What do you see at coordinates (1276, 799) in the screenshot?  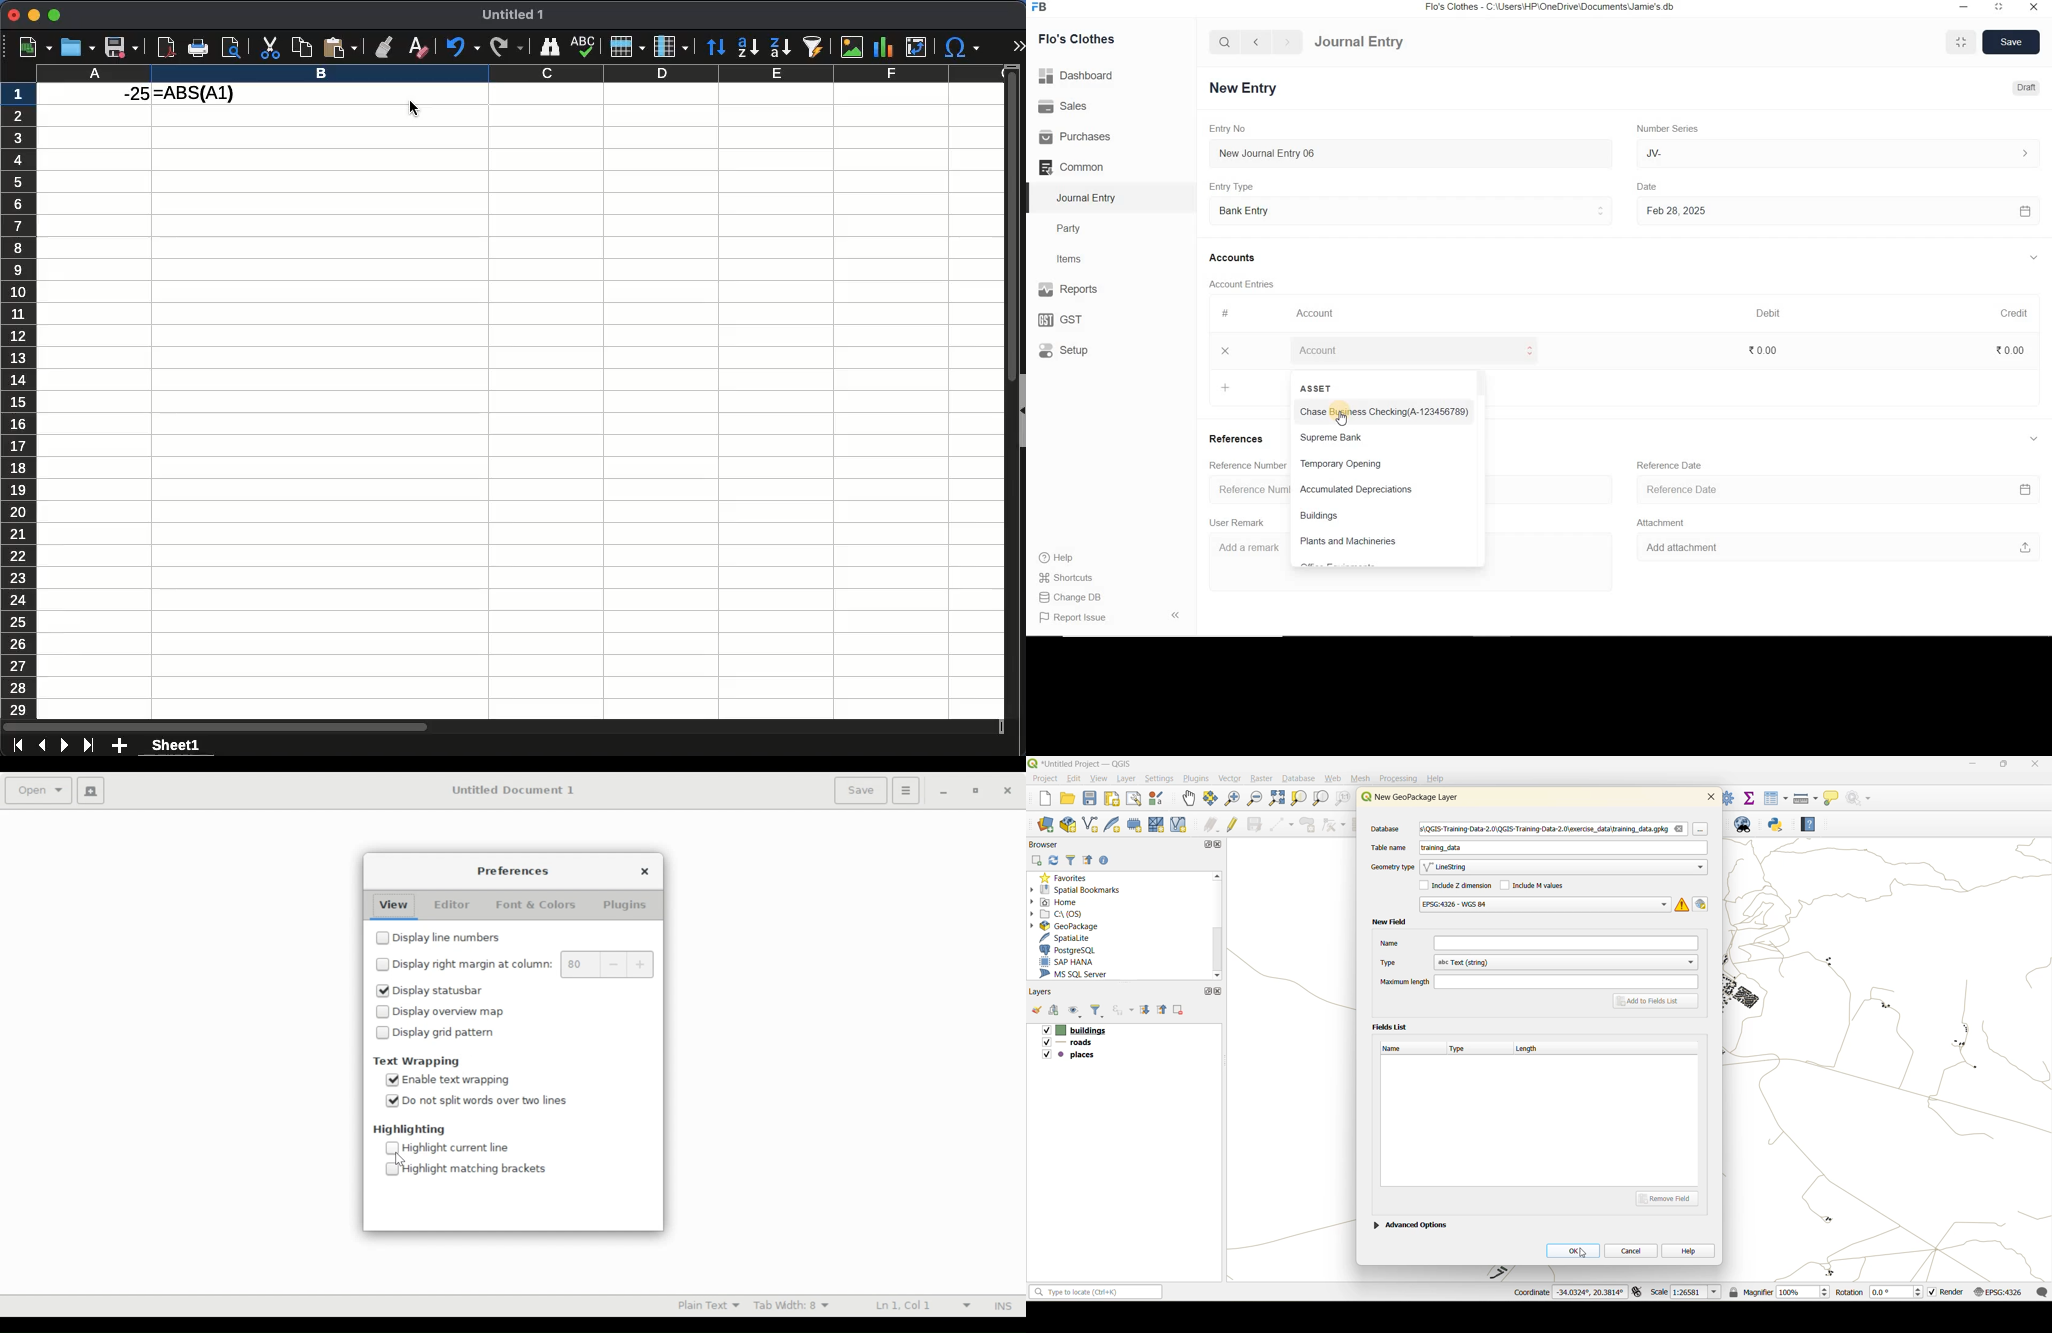 I see `zoom full` at bounding box center [1276, 799].